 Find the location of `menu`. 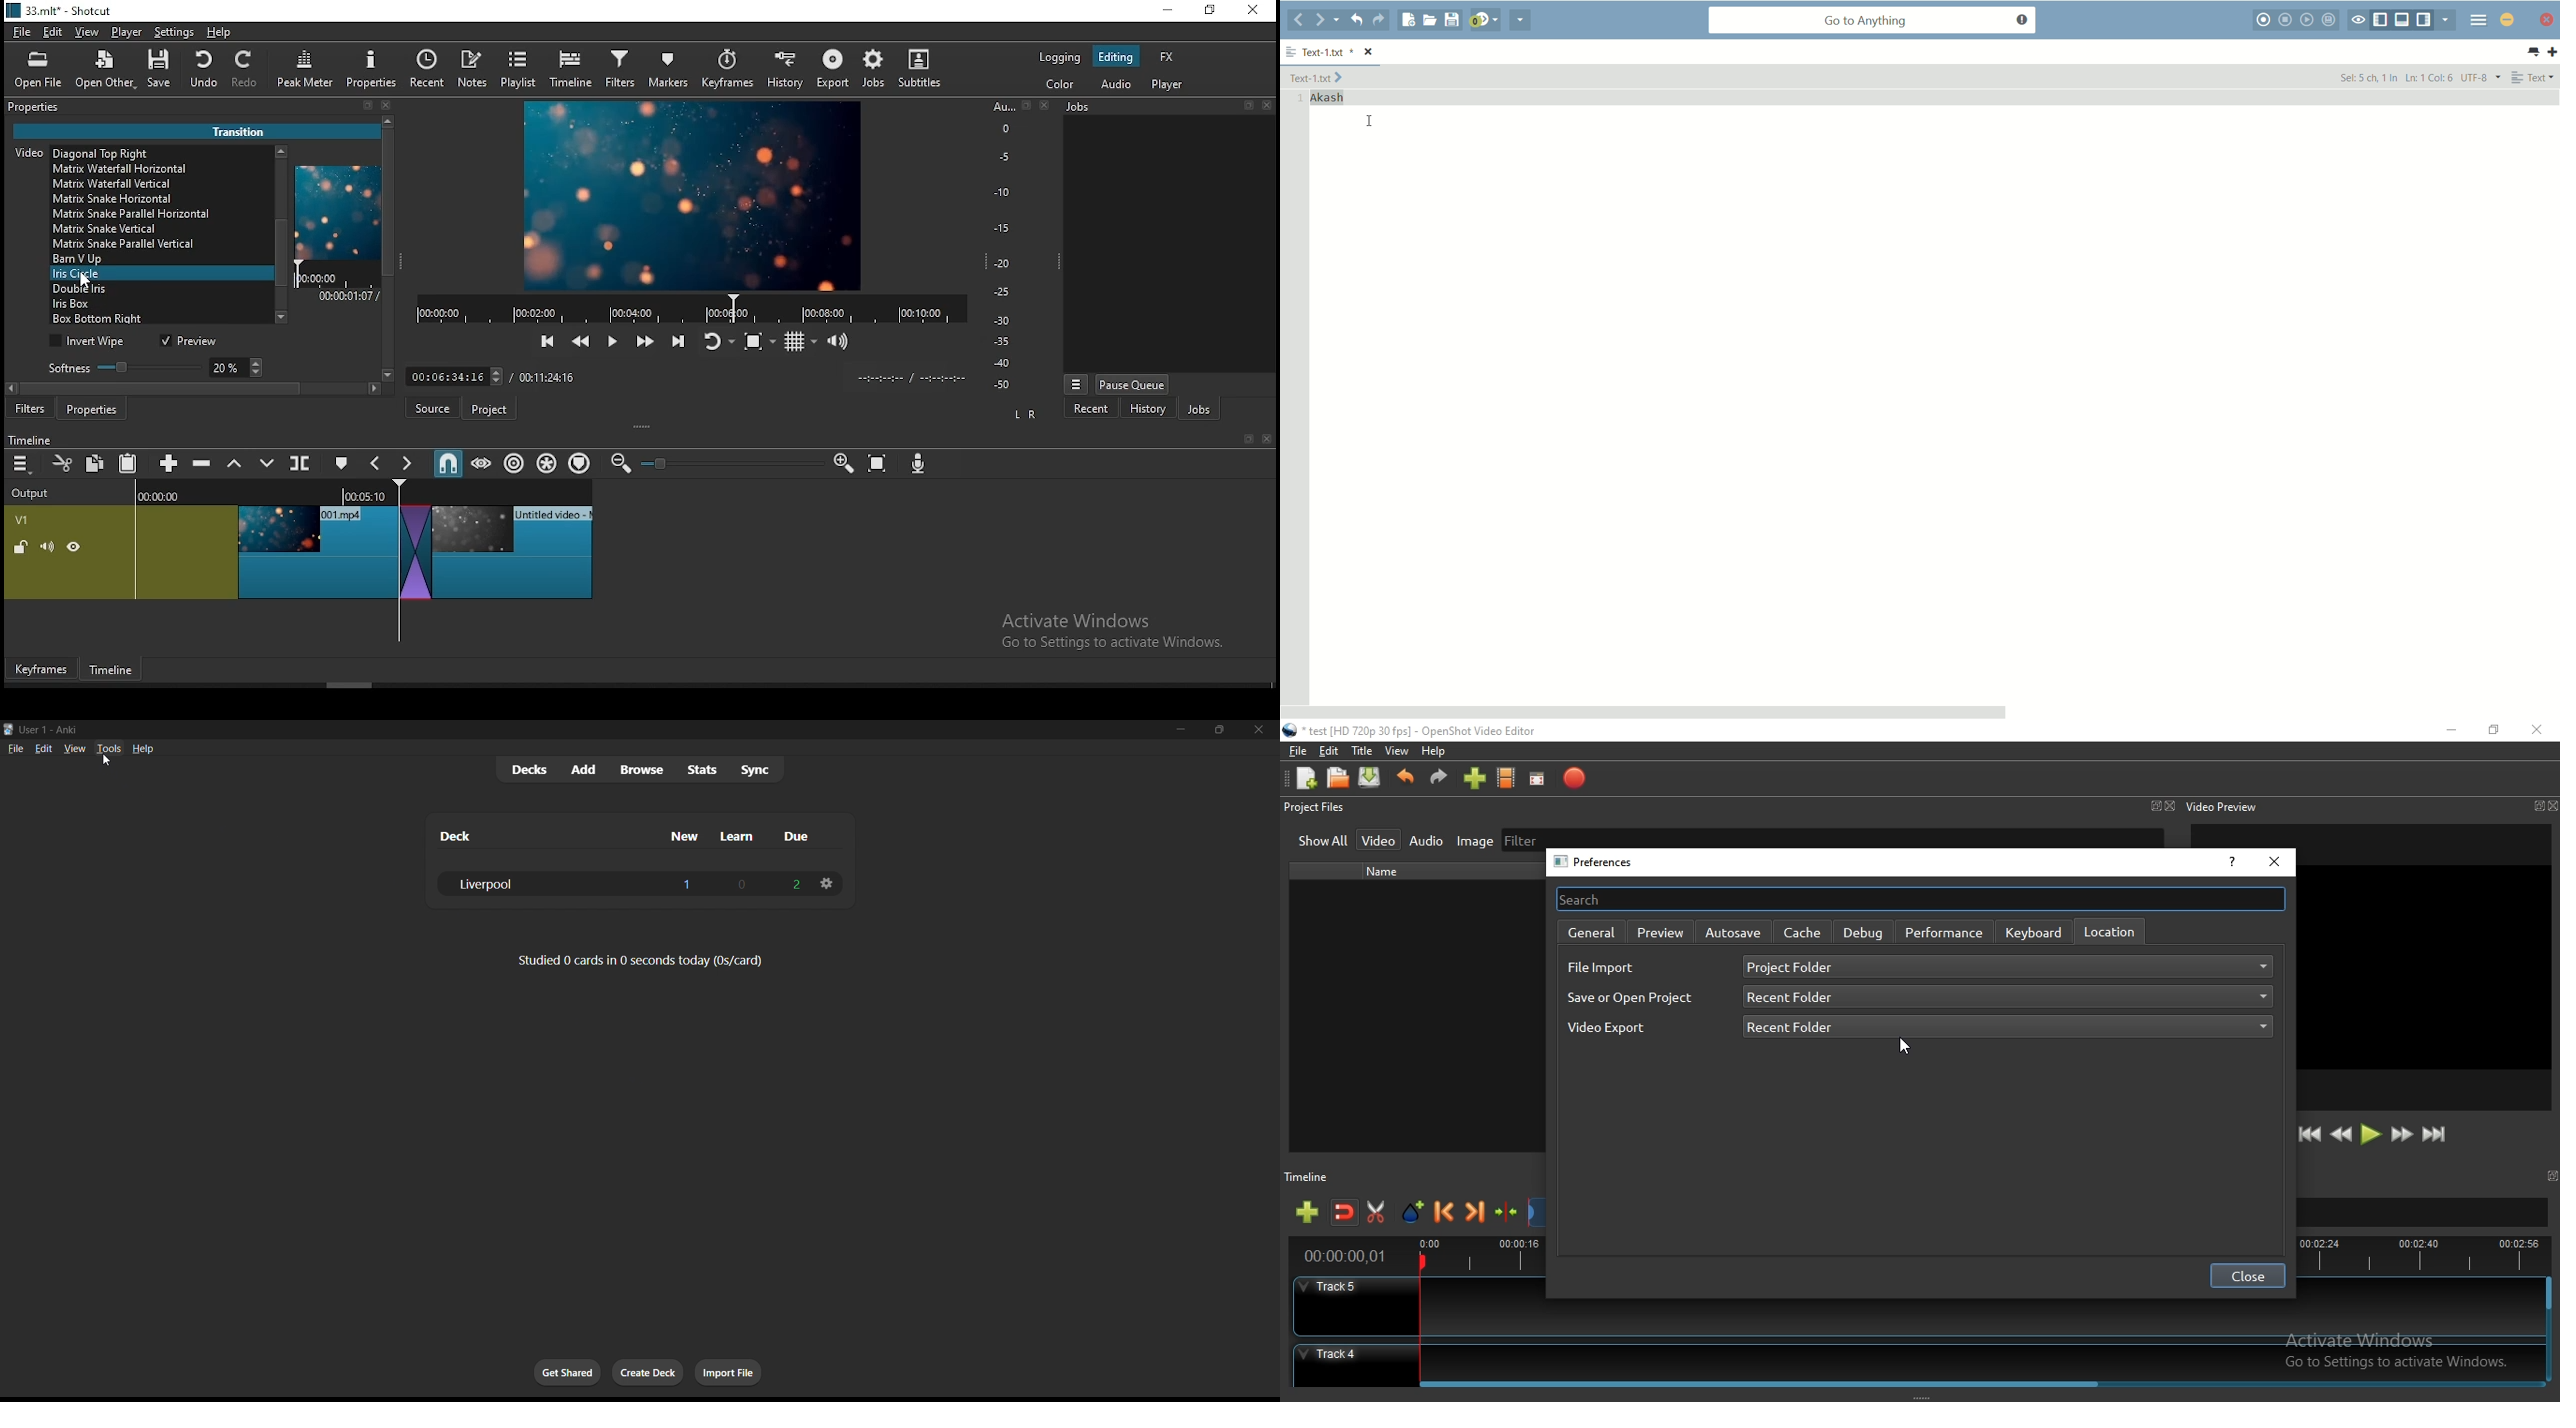

menu is located at coordinates (21, 464).